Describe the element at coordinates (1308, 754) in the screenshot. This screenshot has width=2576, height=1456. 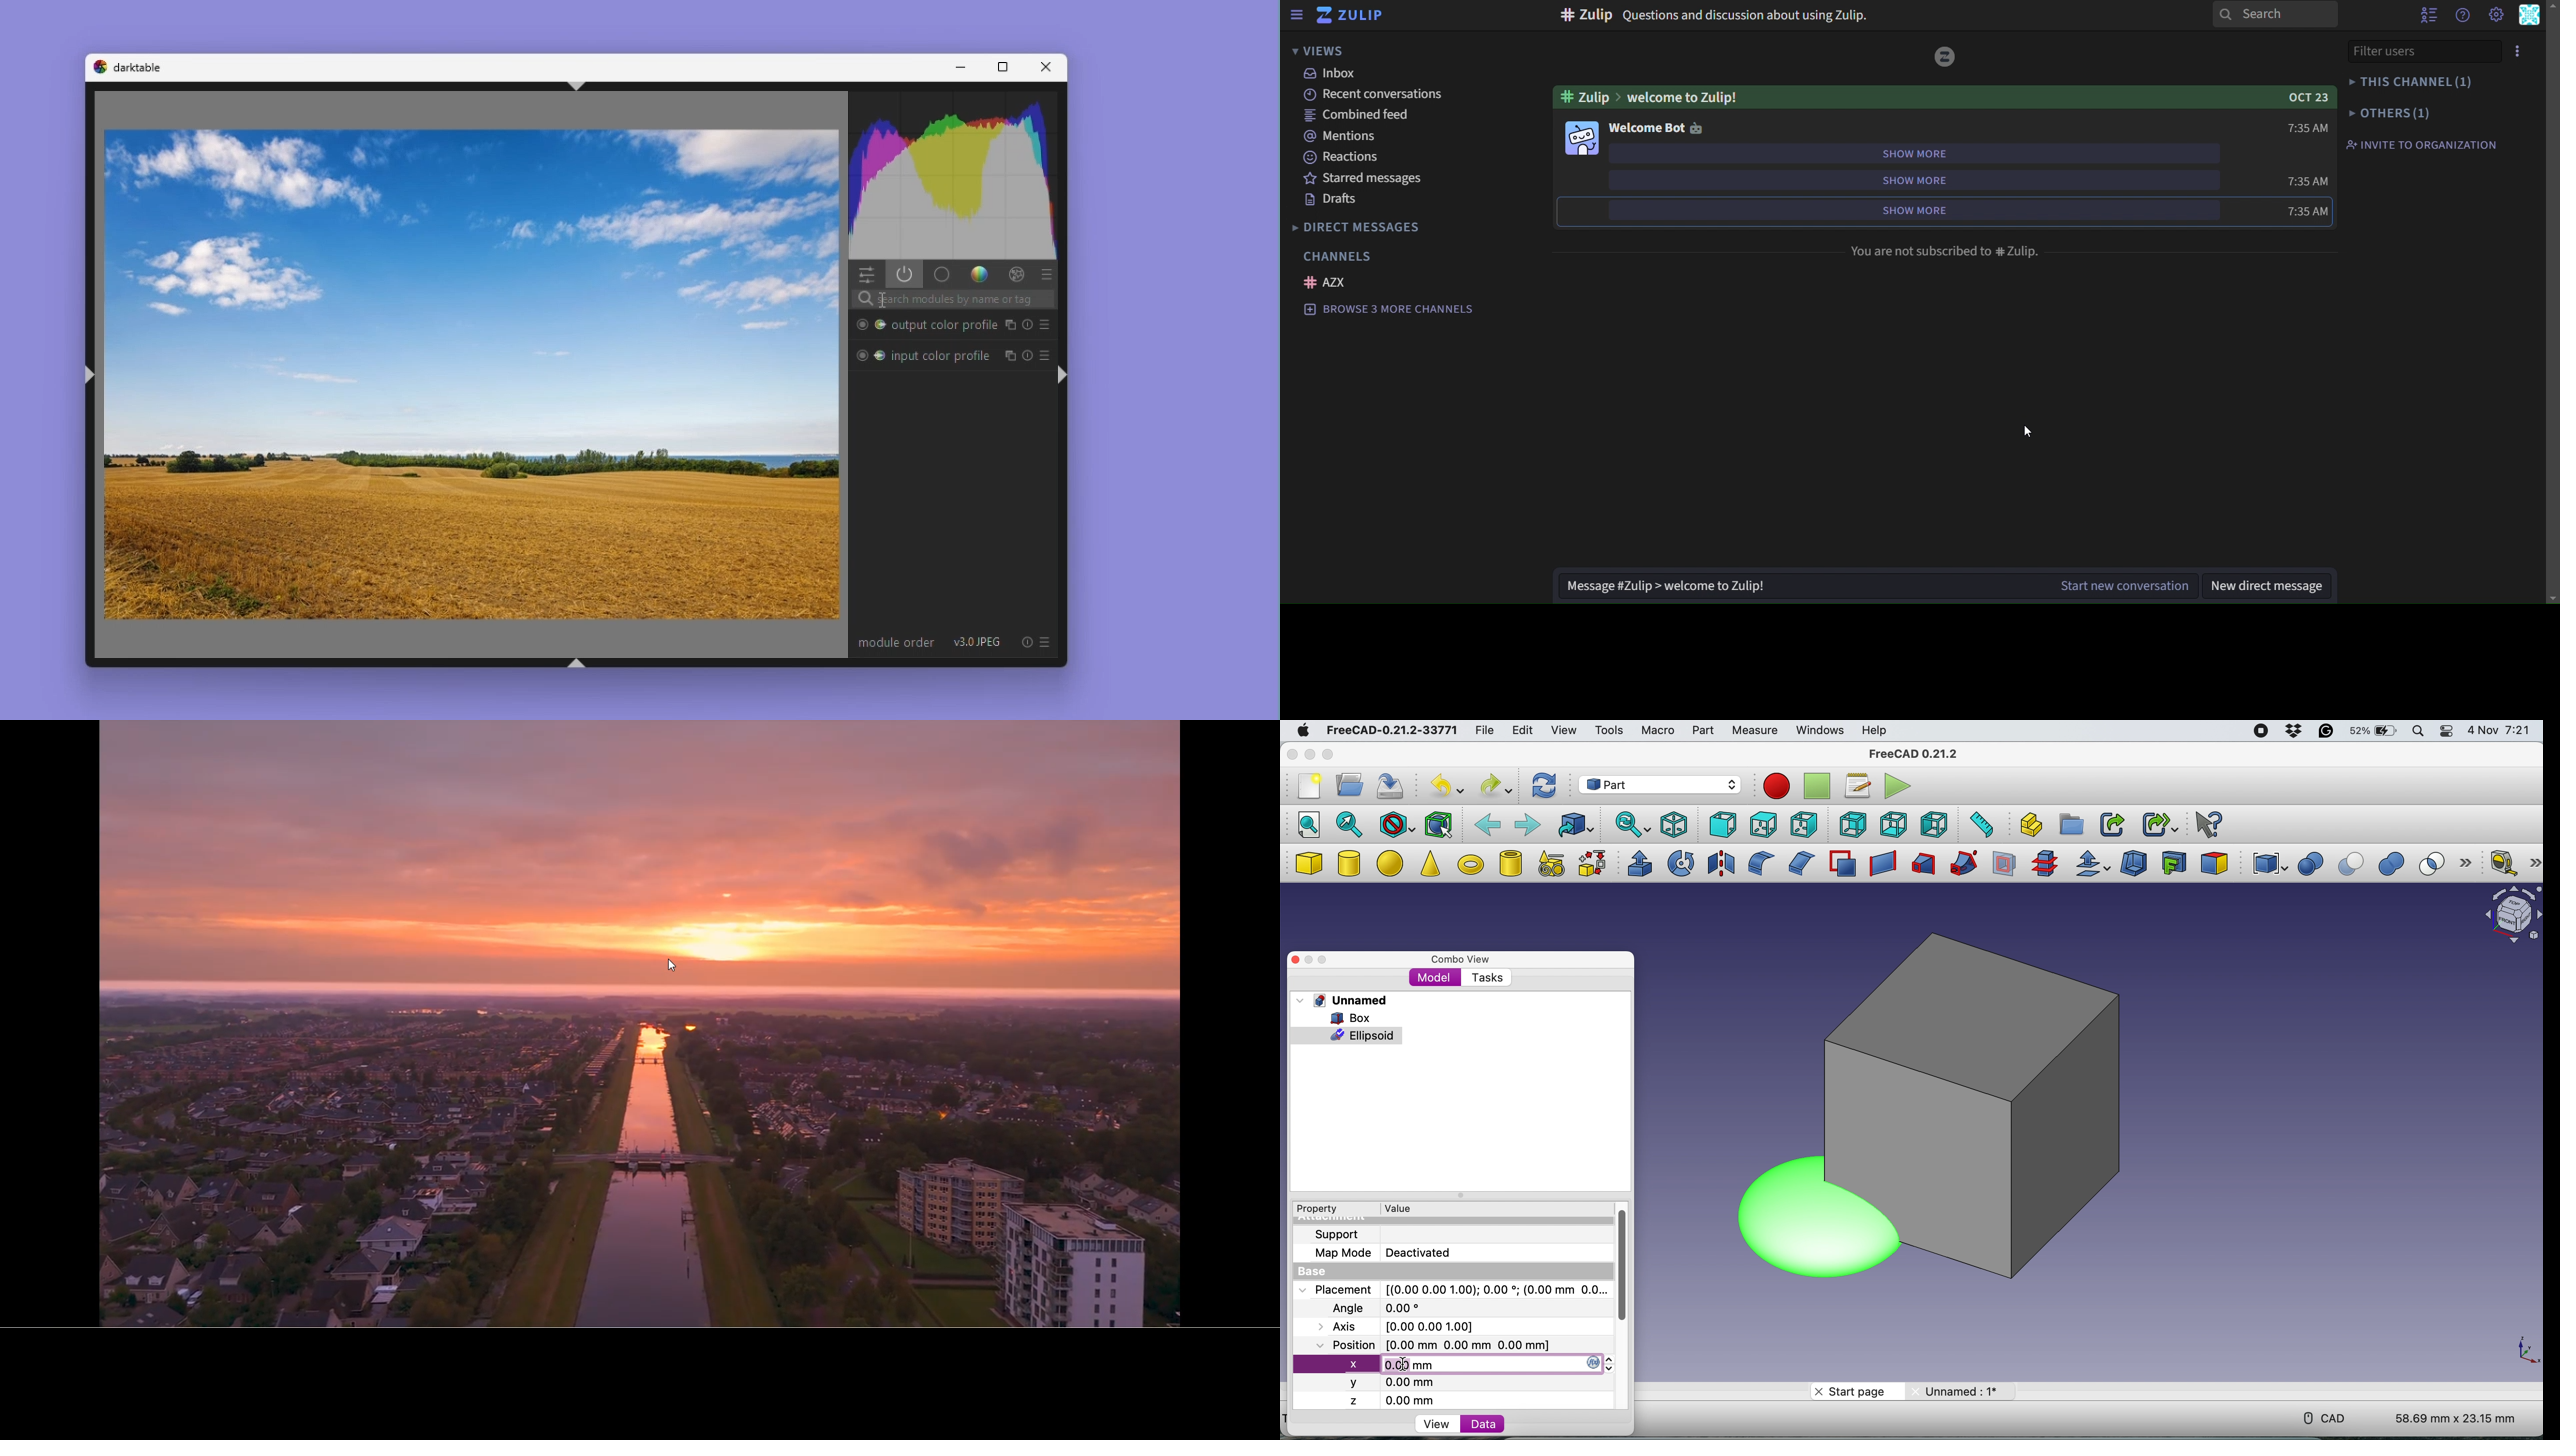
I see `minimise` at that location.